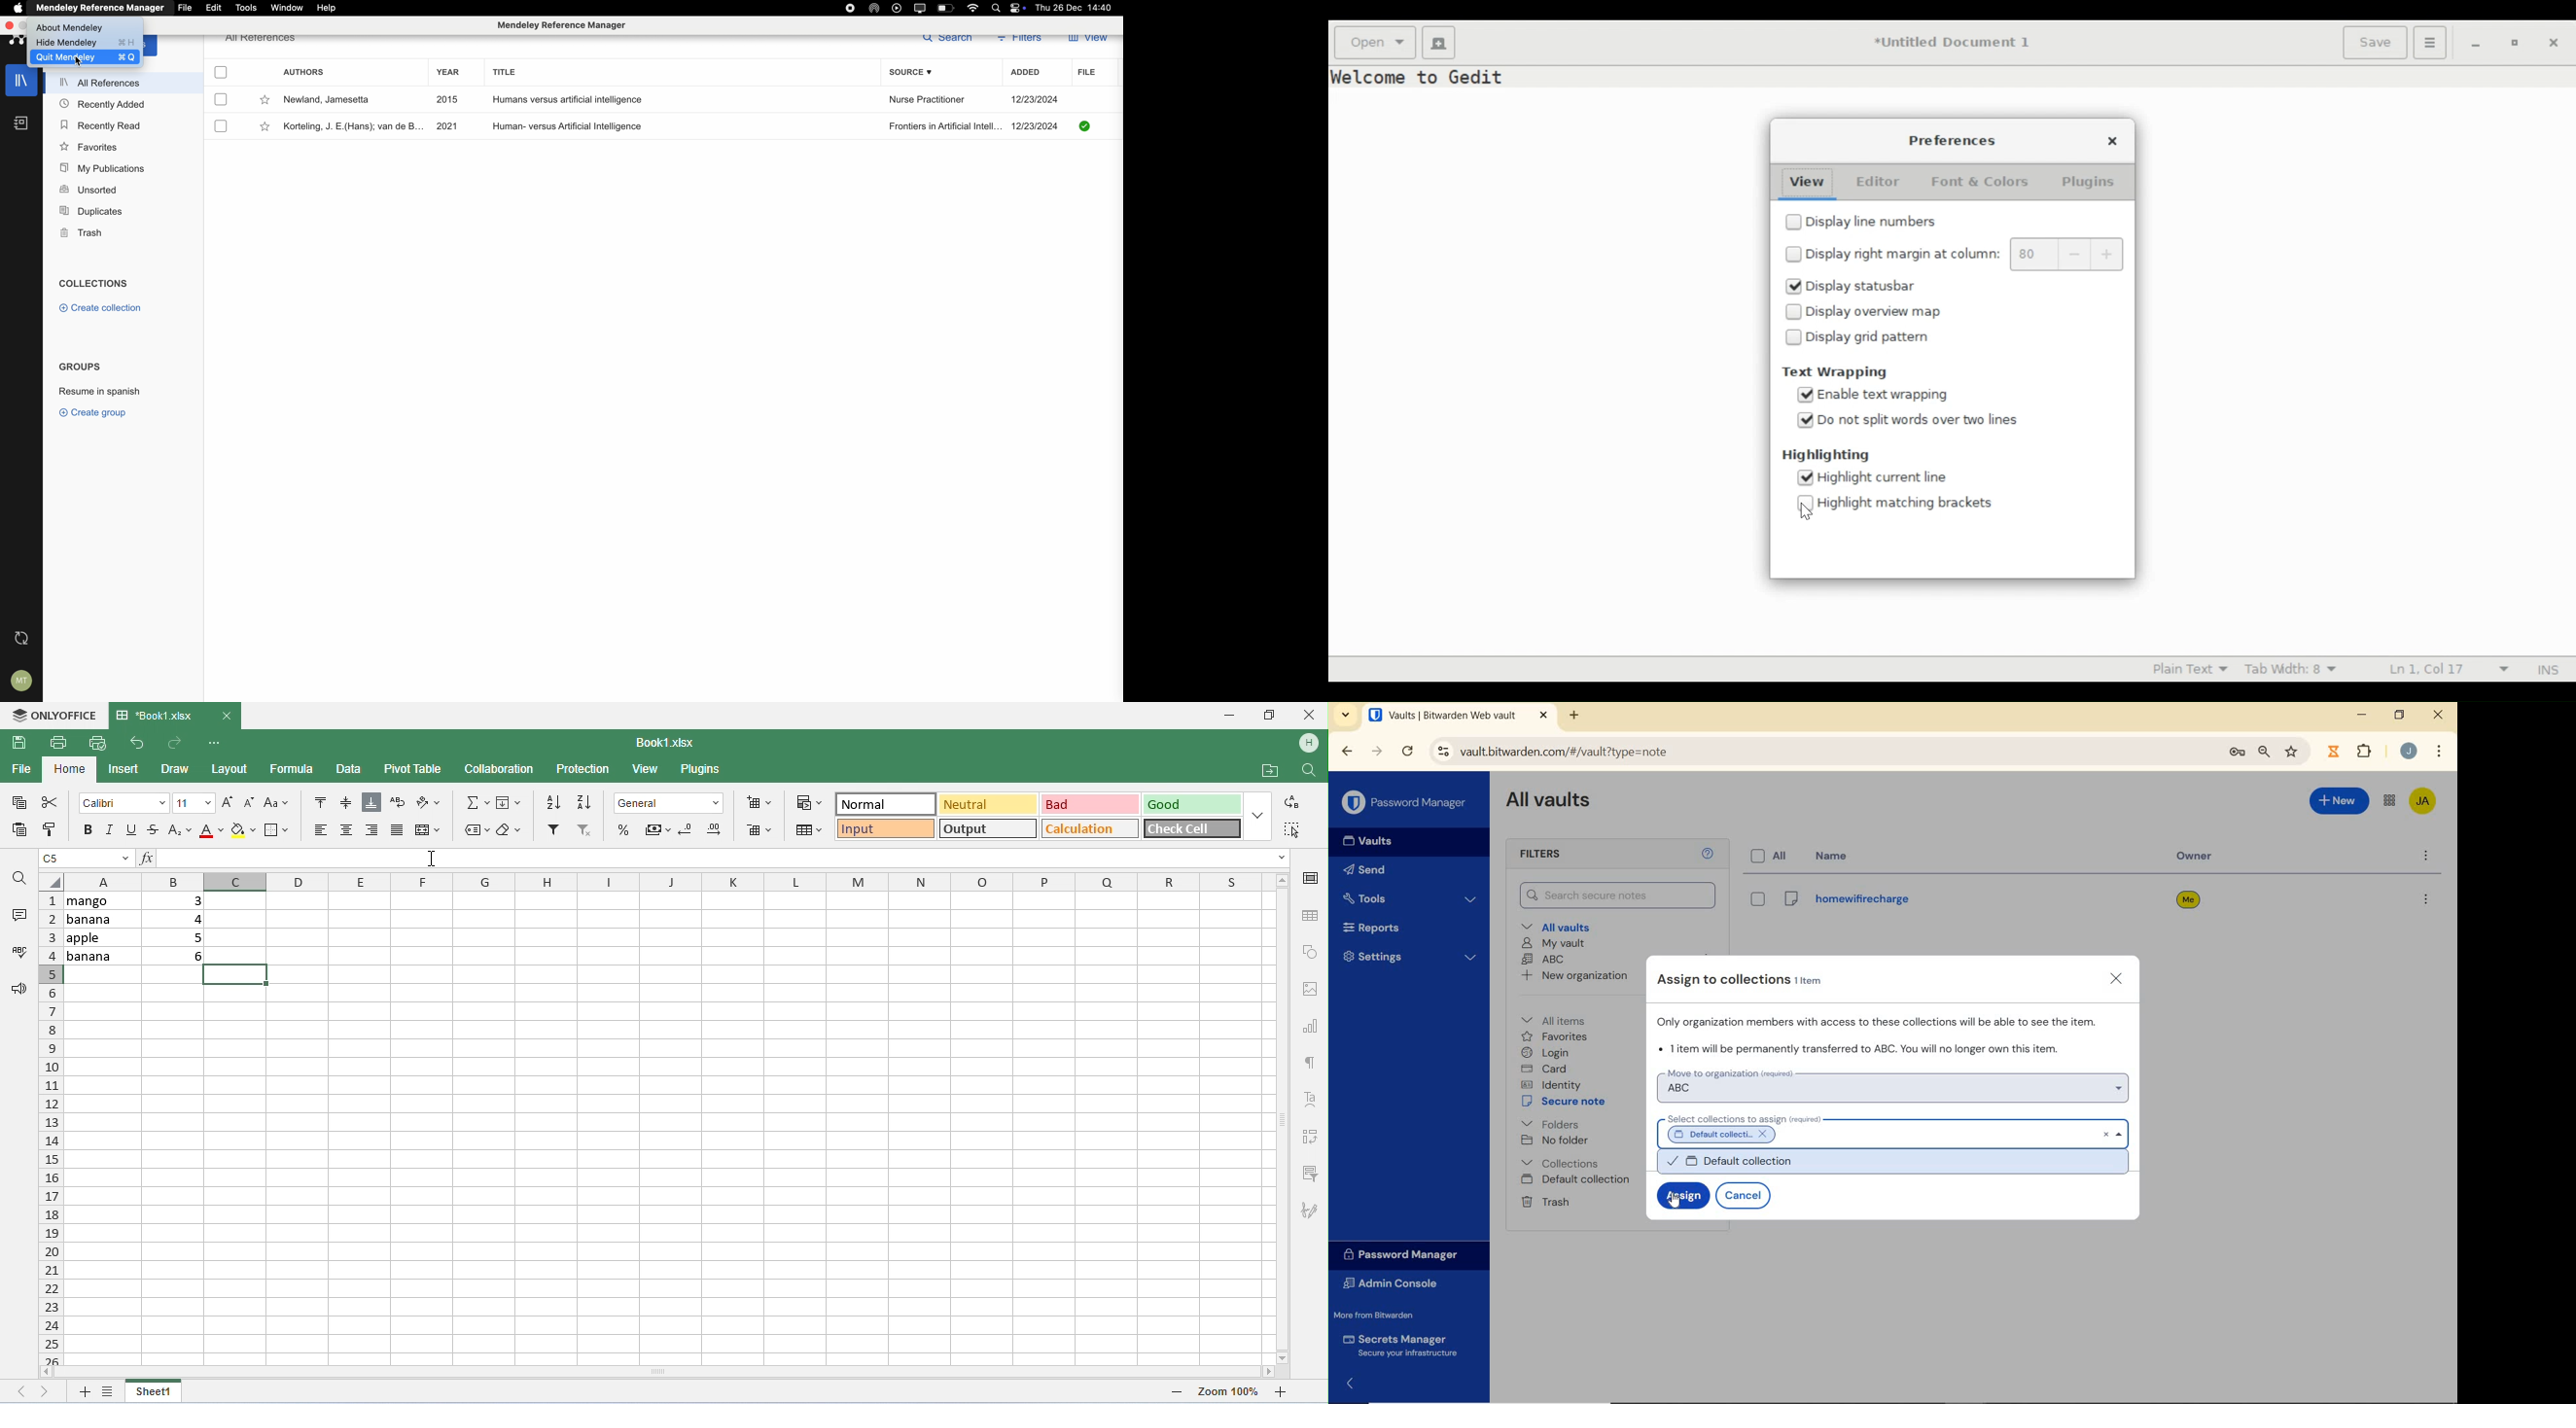 Image resolution: width=2576 pixels, height=1428 pixels. What do you see at coordinates (1022, 42) in the screenshot?
I see `filters` at bounding box center [1022, 42].